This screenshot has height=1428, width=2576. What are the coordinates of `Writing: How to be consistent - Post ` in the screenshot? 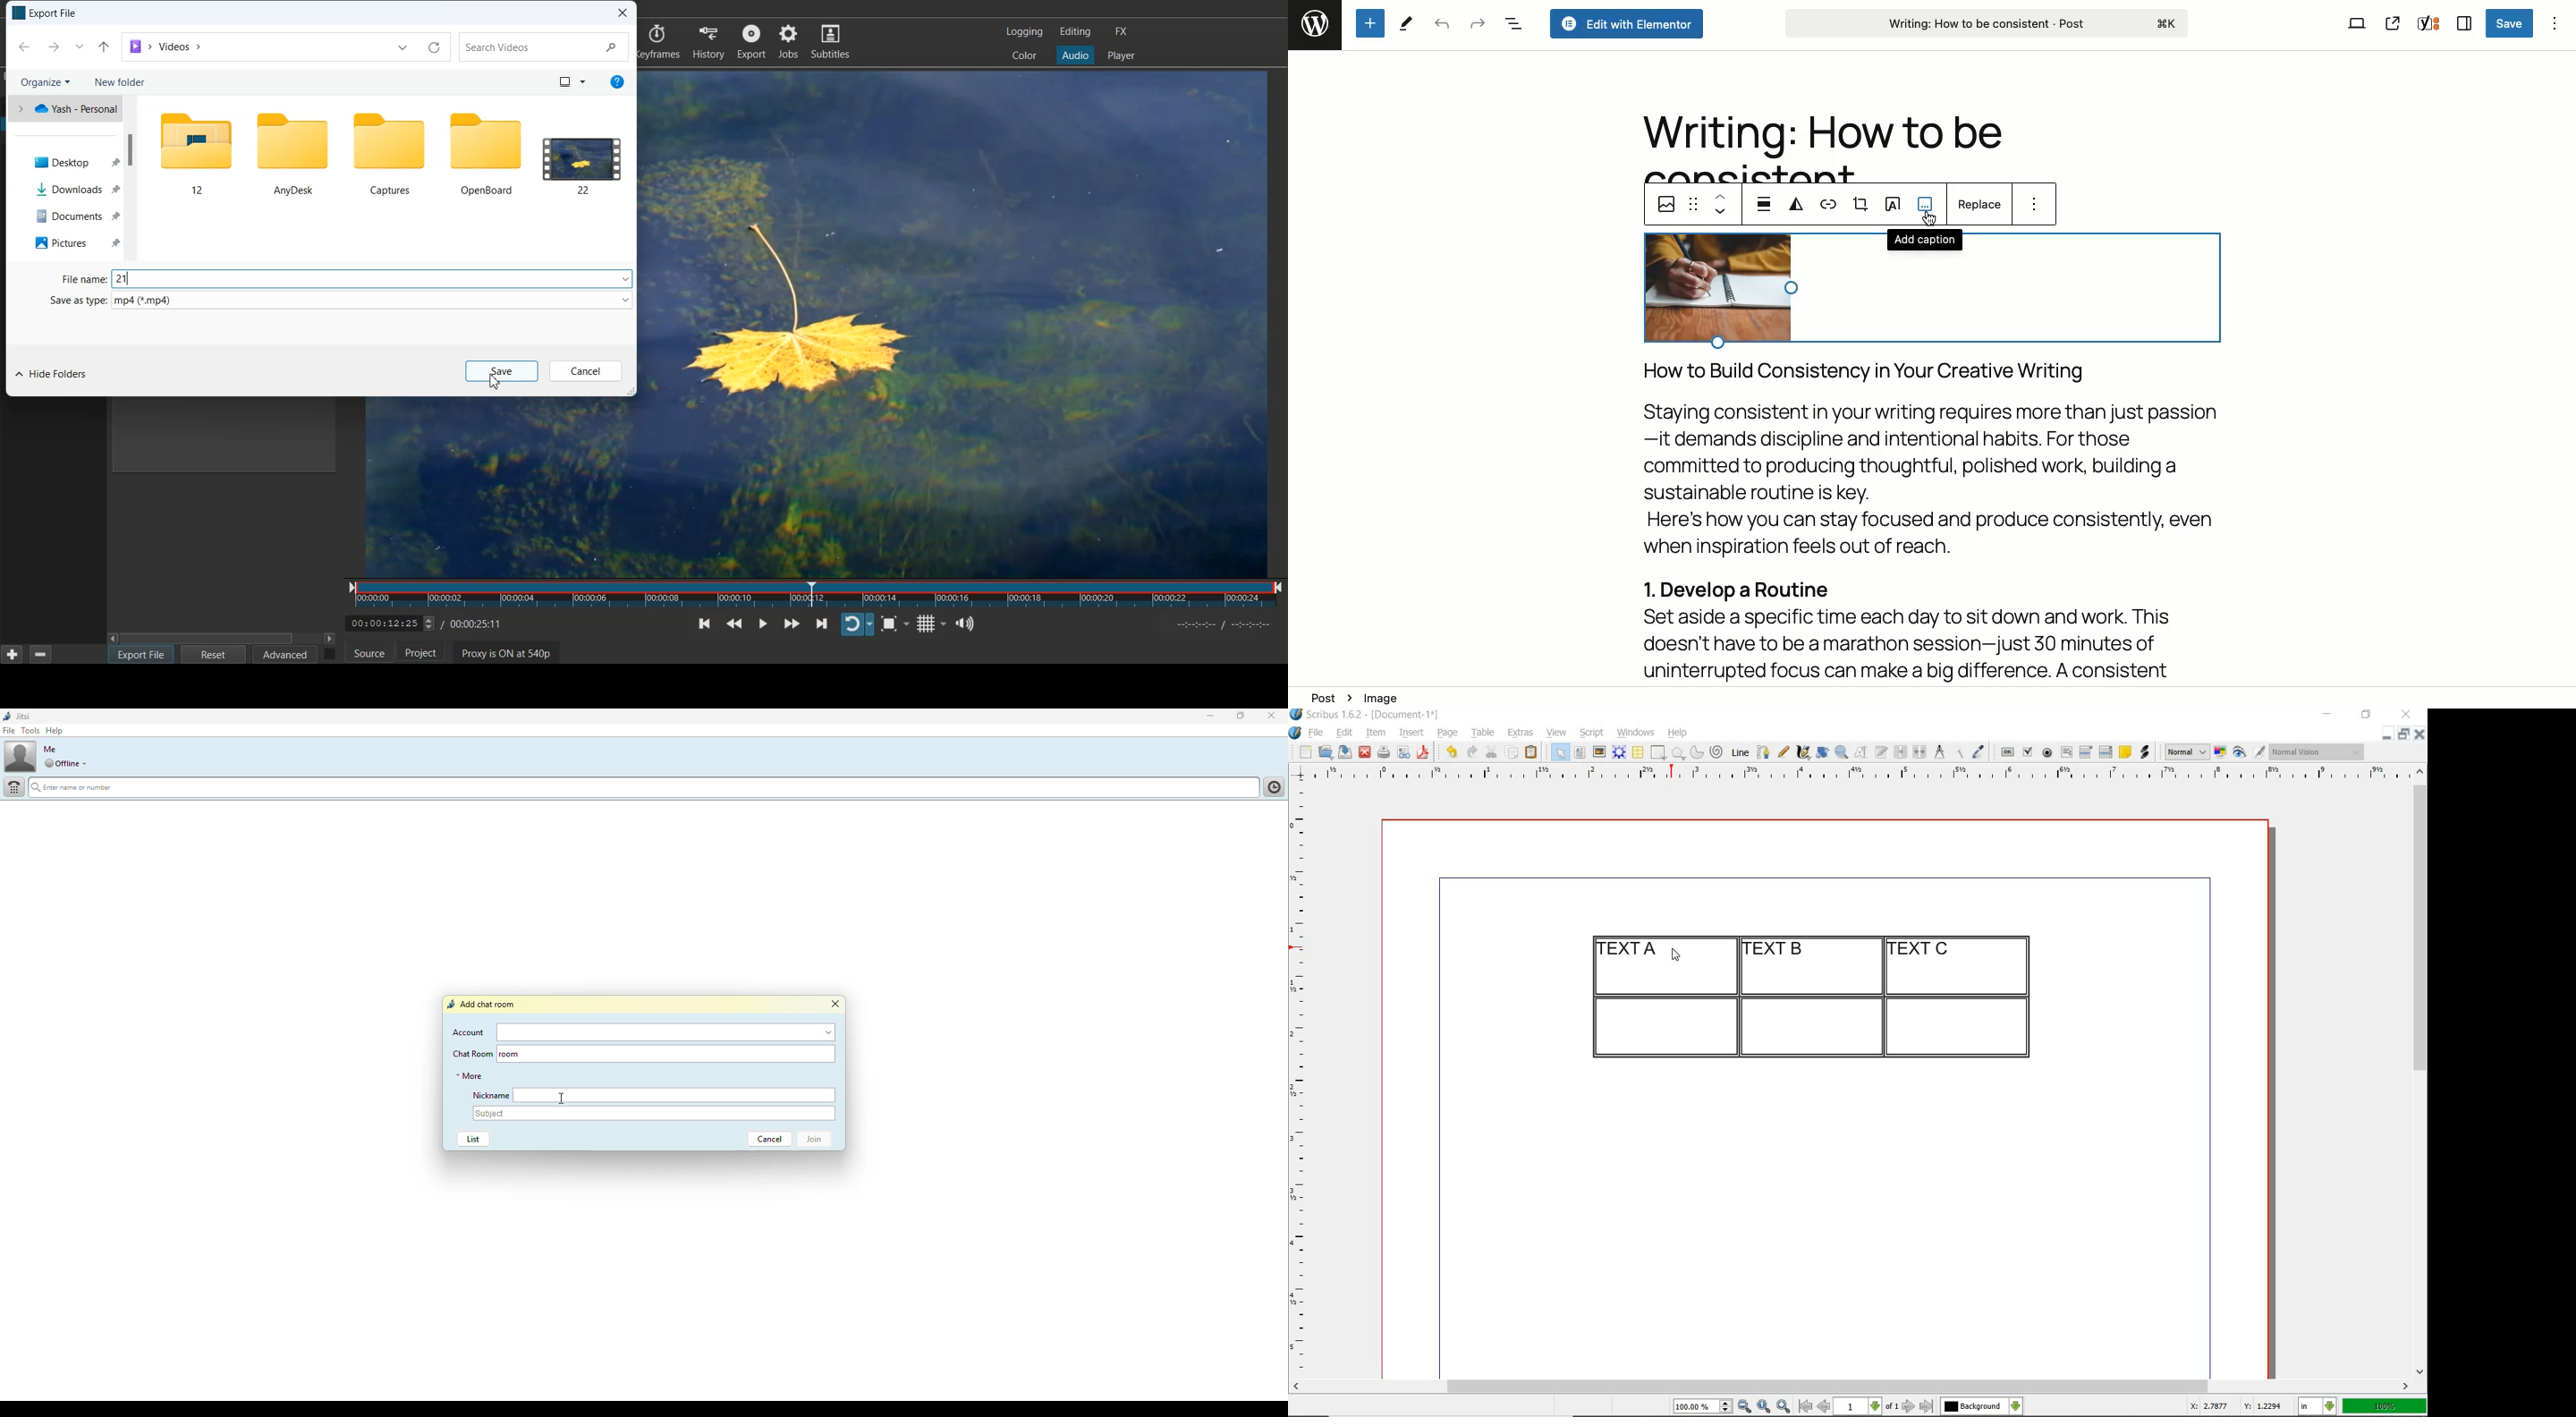 It's located at (1989, 24).